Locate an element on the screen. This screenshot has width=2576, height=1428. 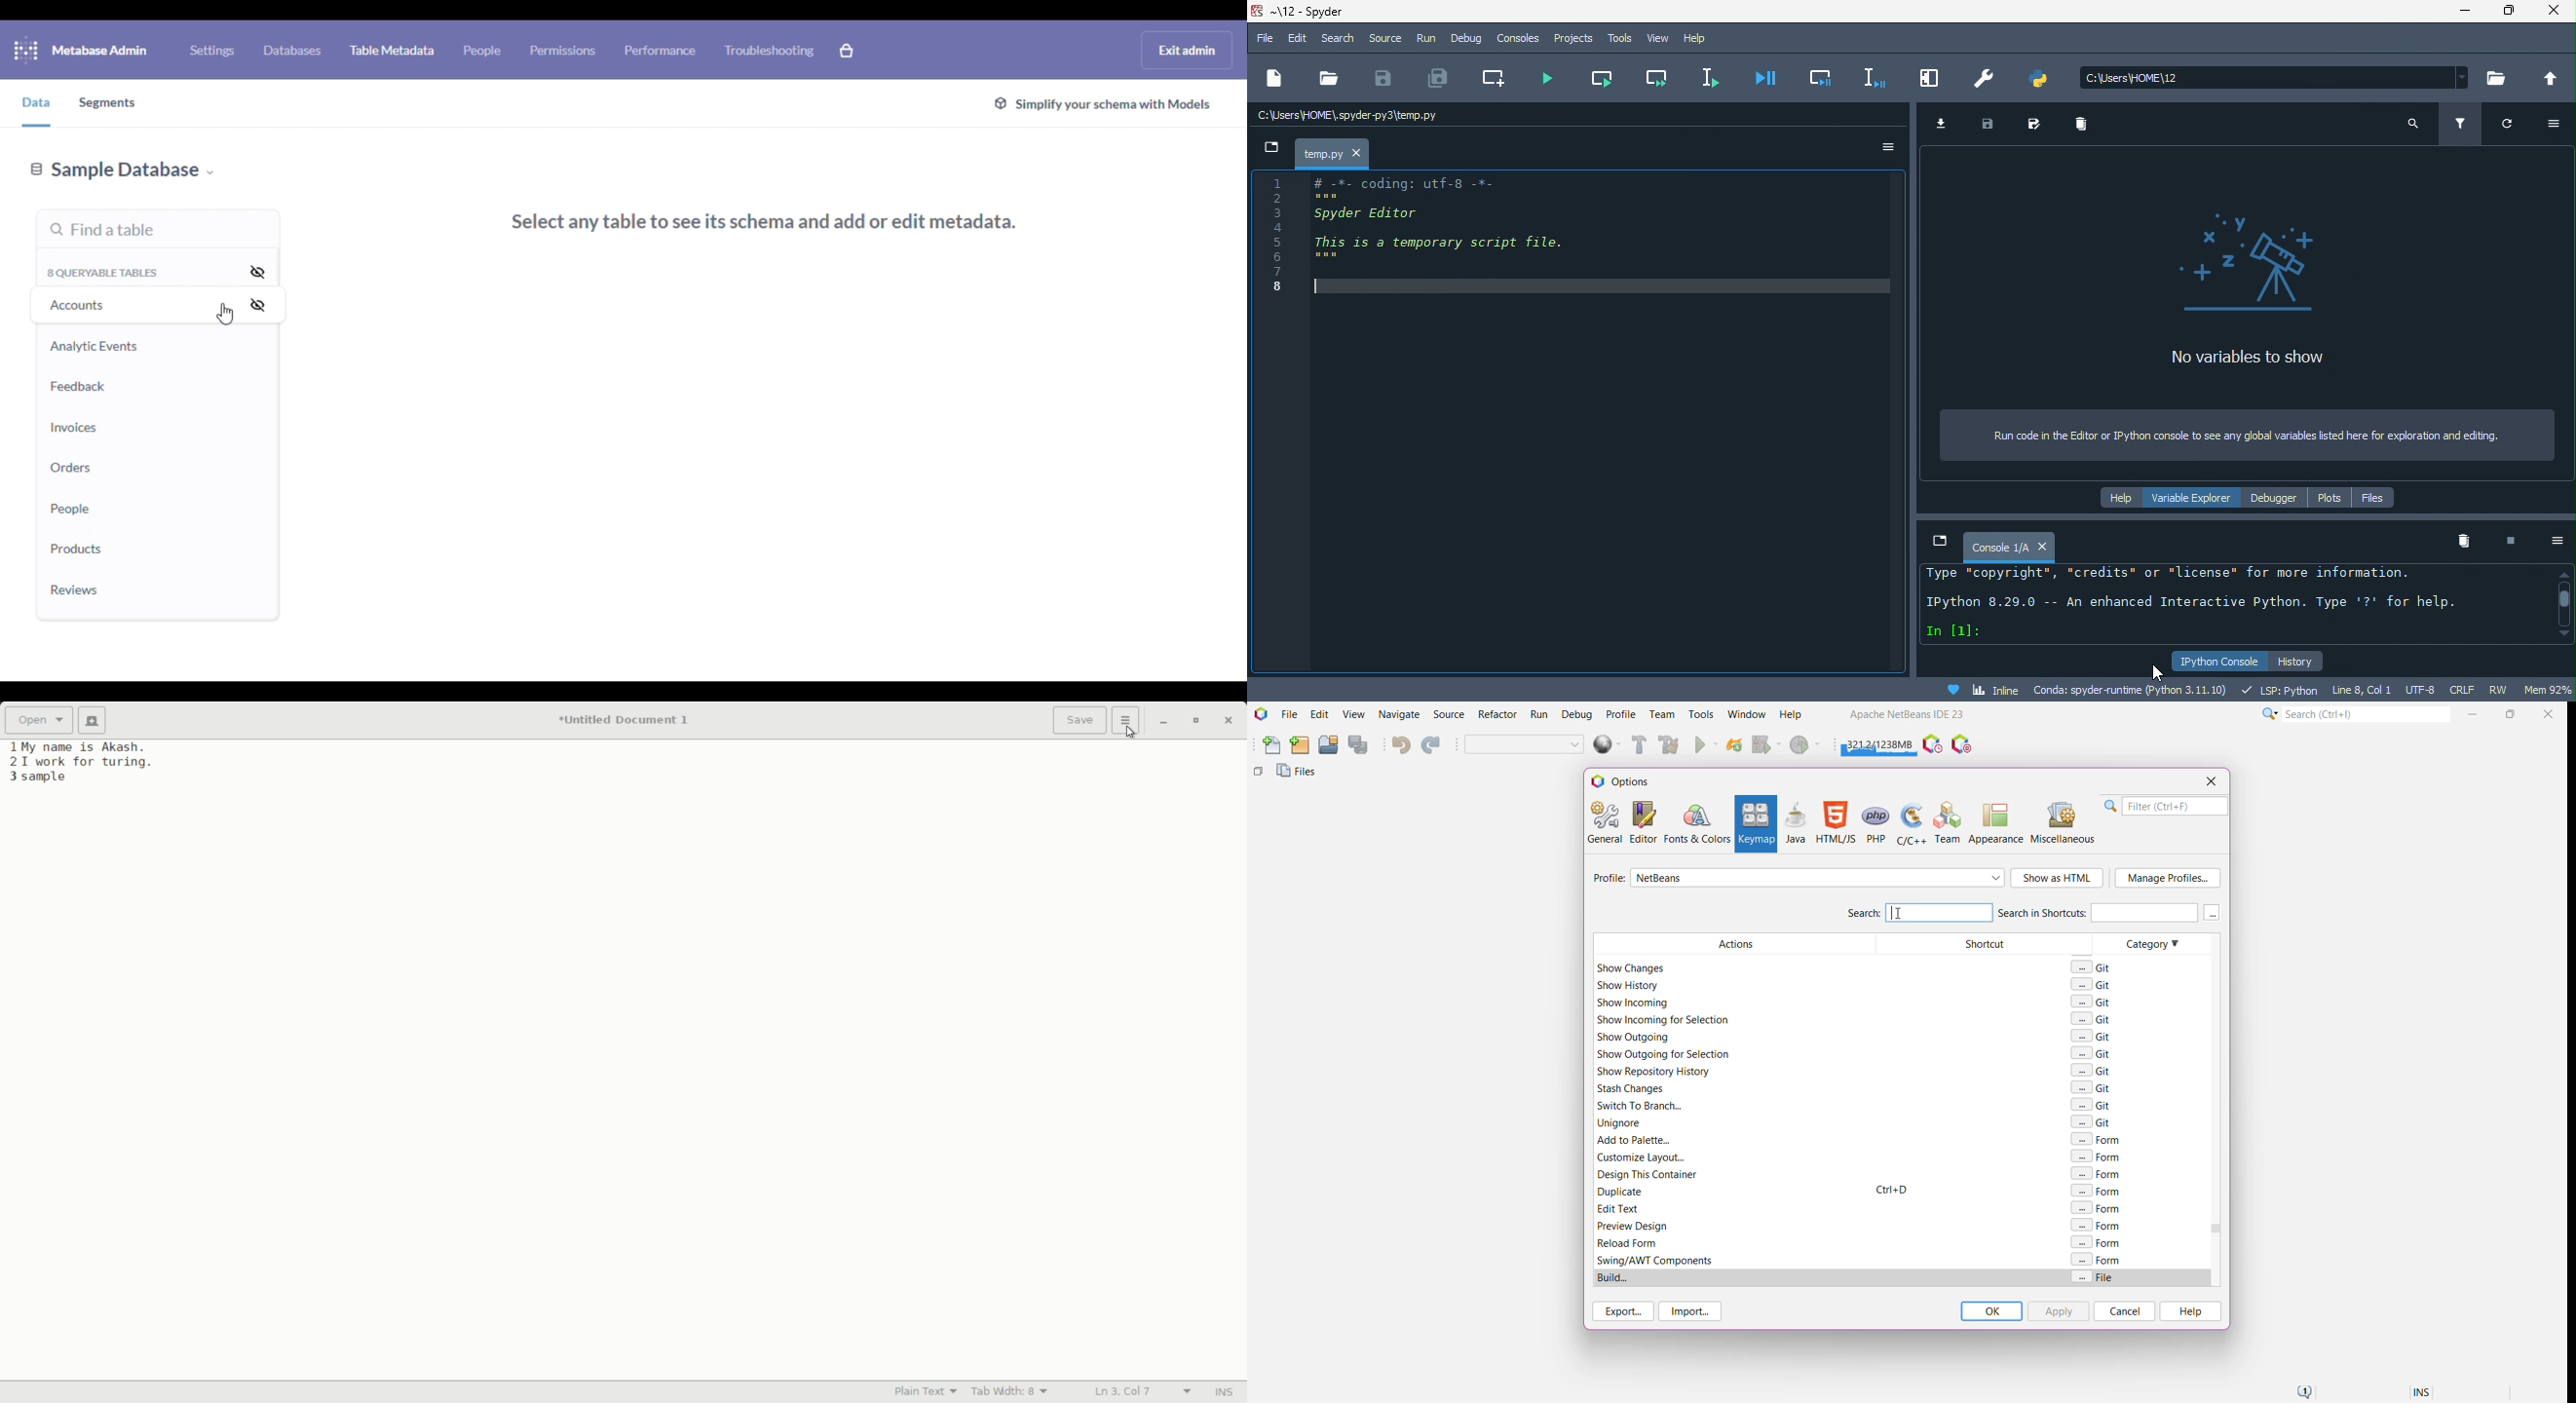
open is located at coordinates (1328, 79).